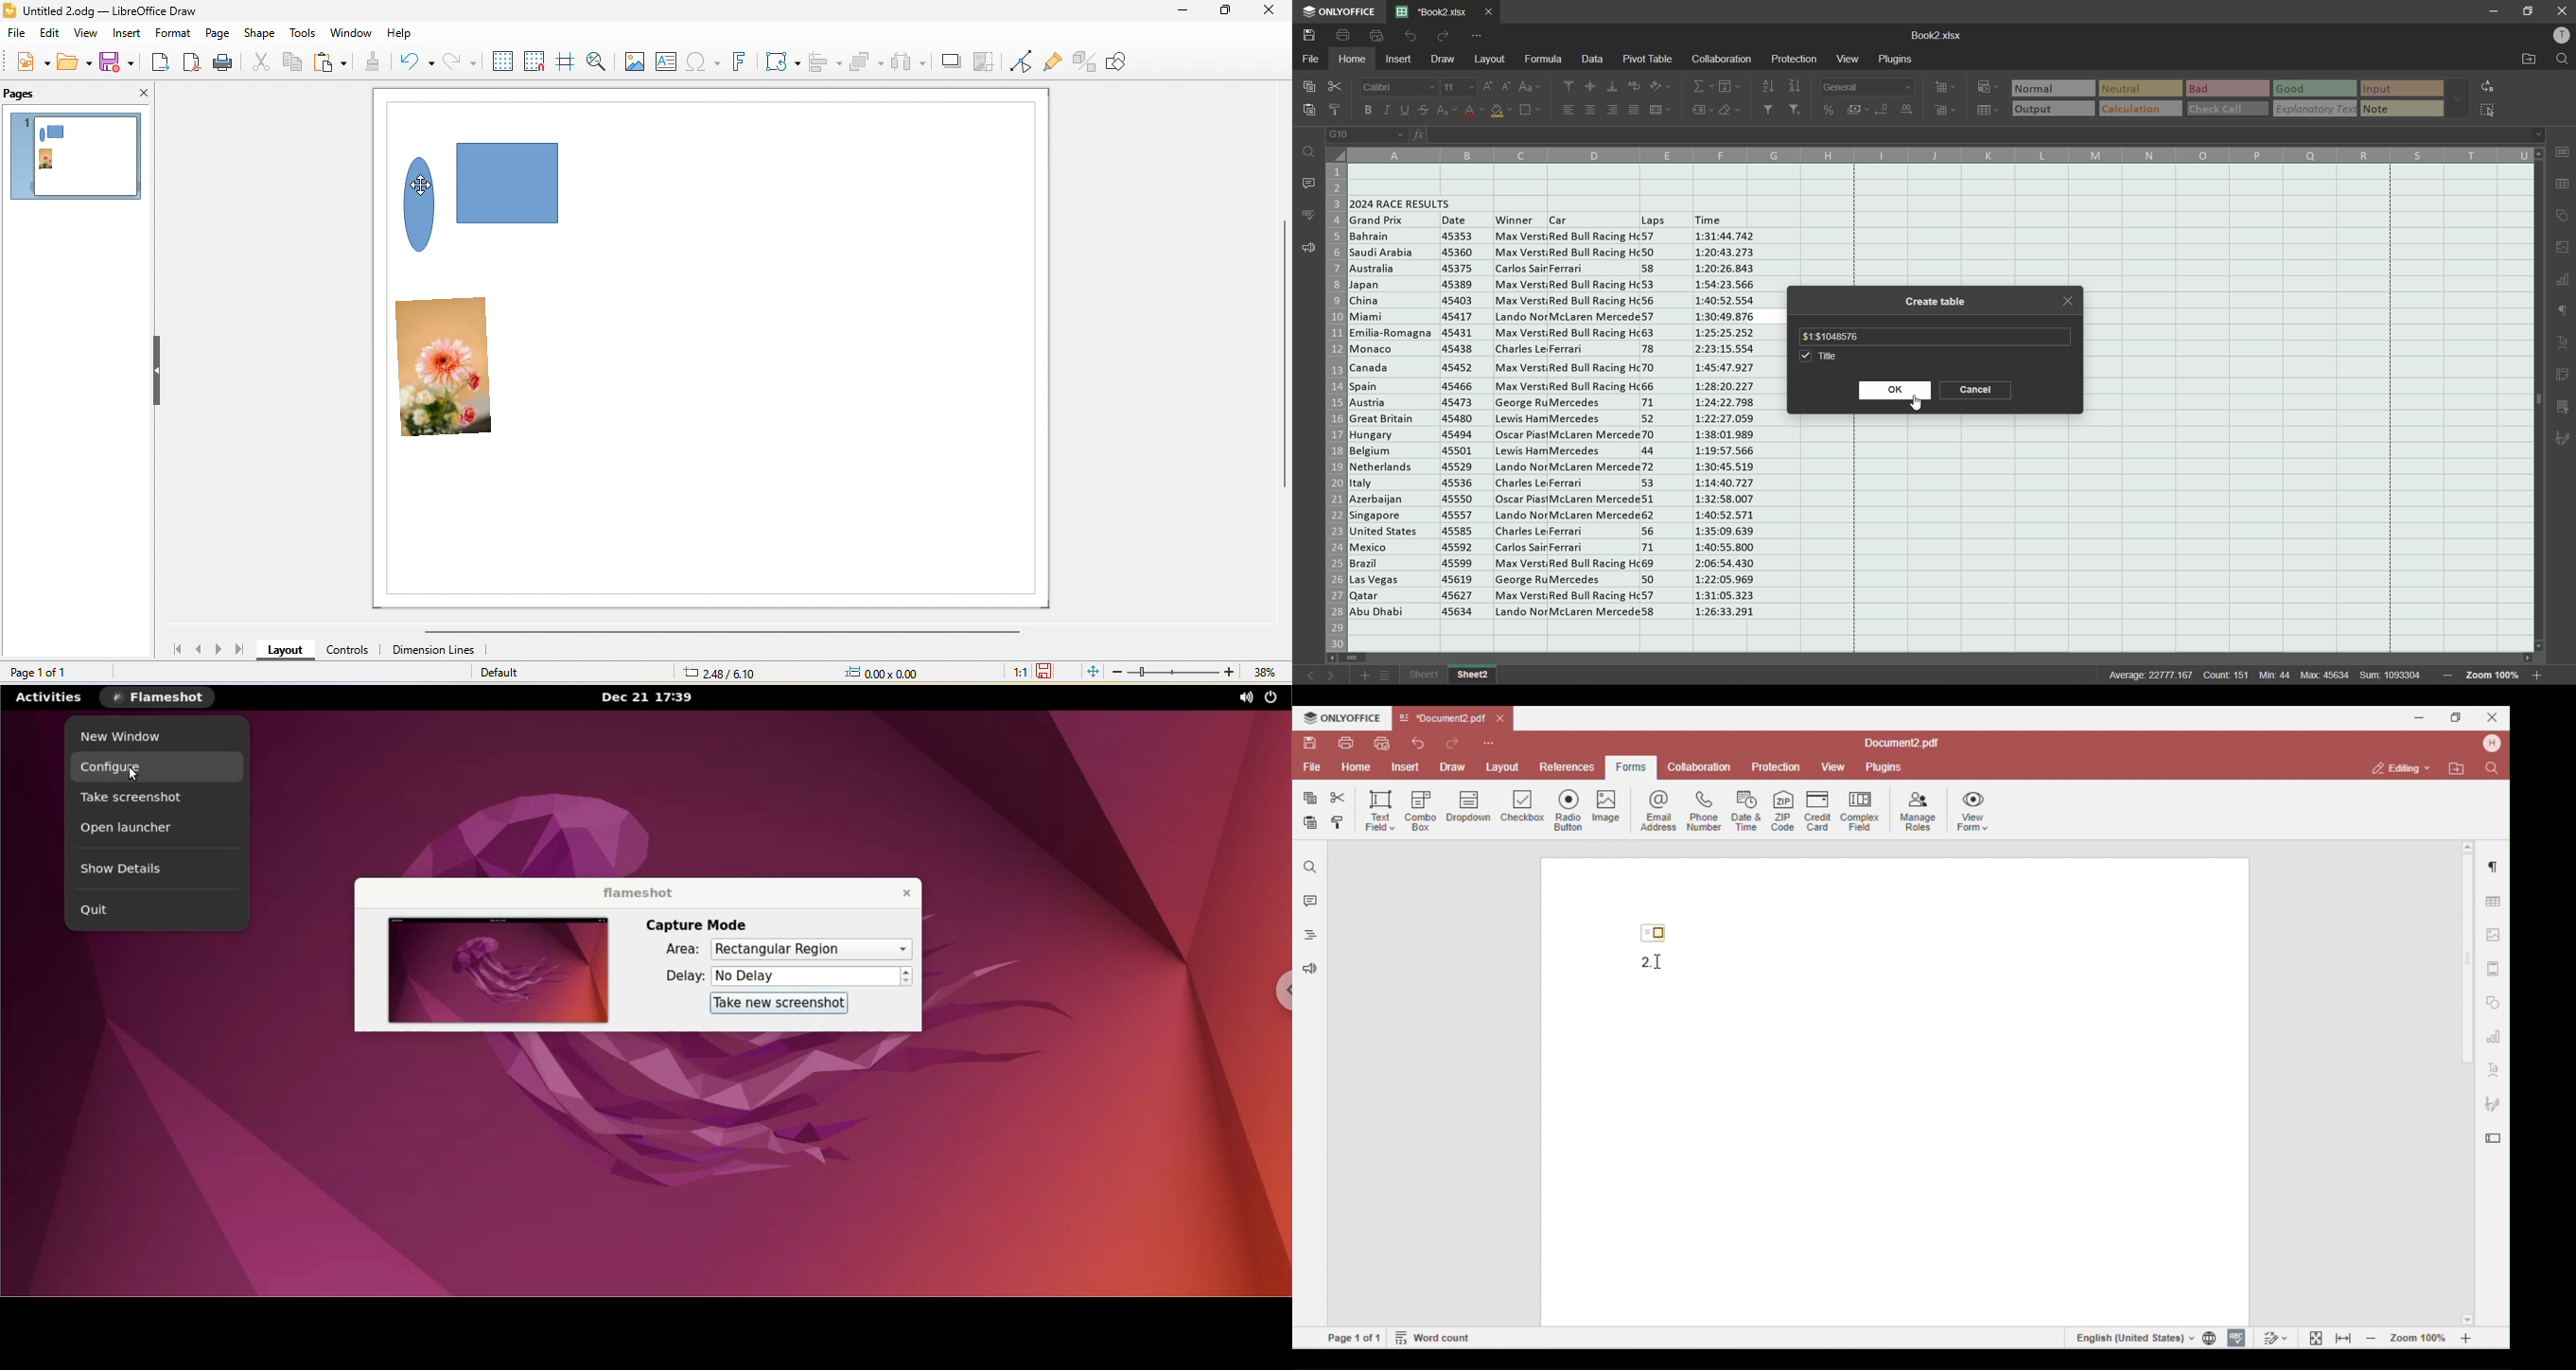 The width and height of the screenshot is (2576, 1372). Describe the element at coordinates (227, 62) in the screenshot. I see `print` at that location.